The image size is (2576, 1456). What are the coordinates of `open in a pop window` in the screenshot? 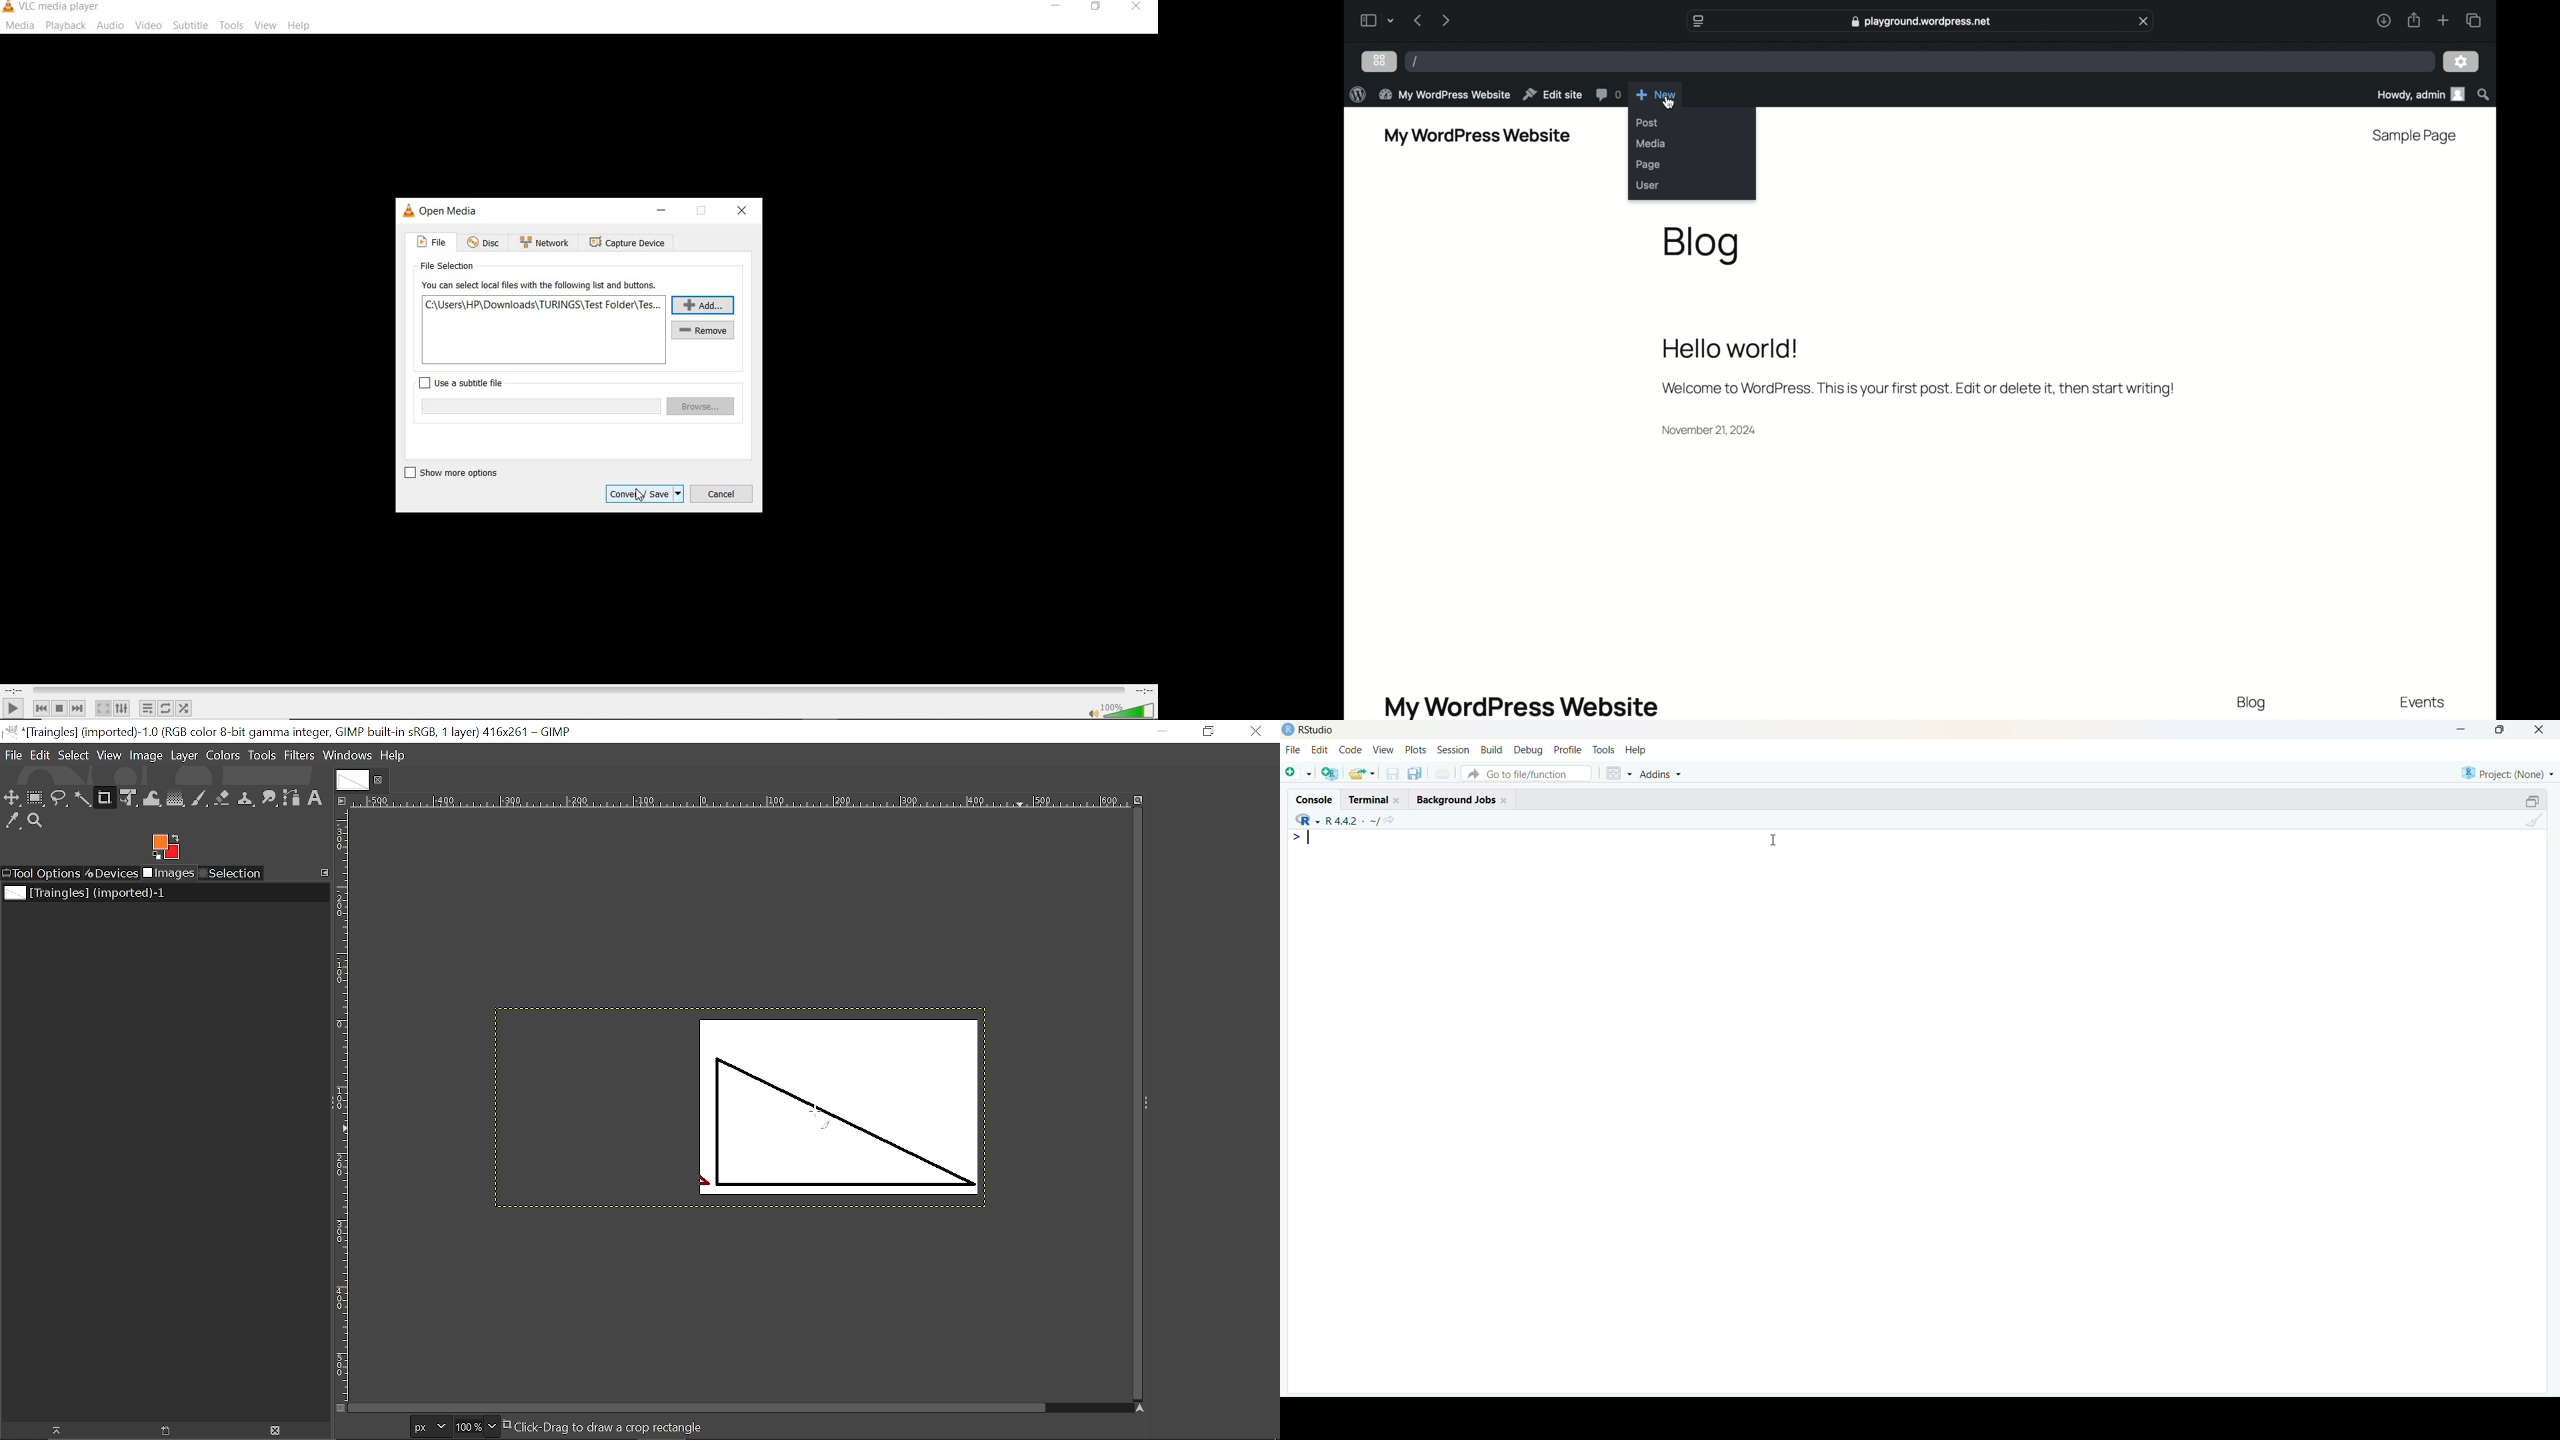 It's located at (2531, 801).